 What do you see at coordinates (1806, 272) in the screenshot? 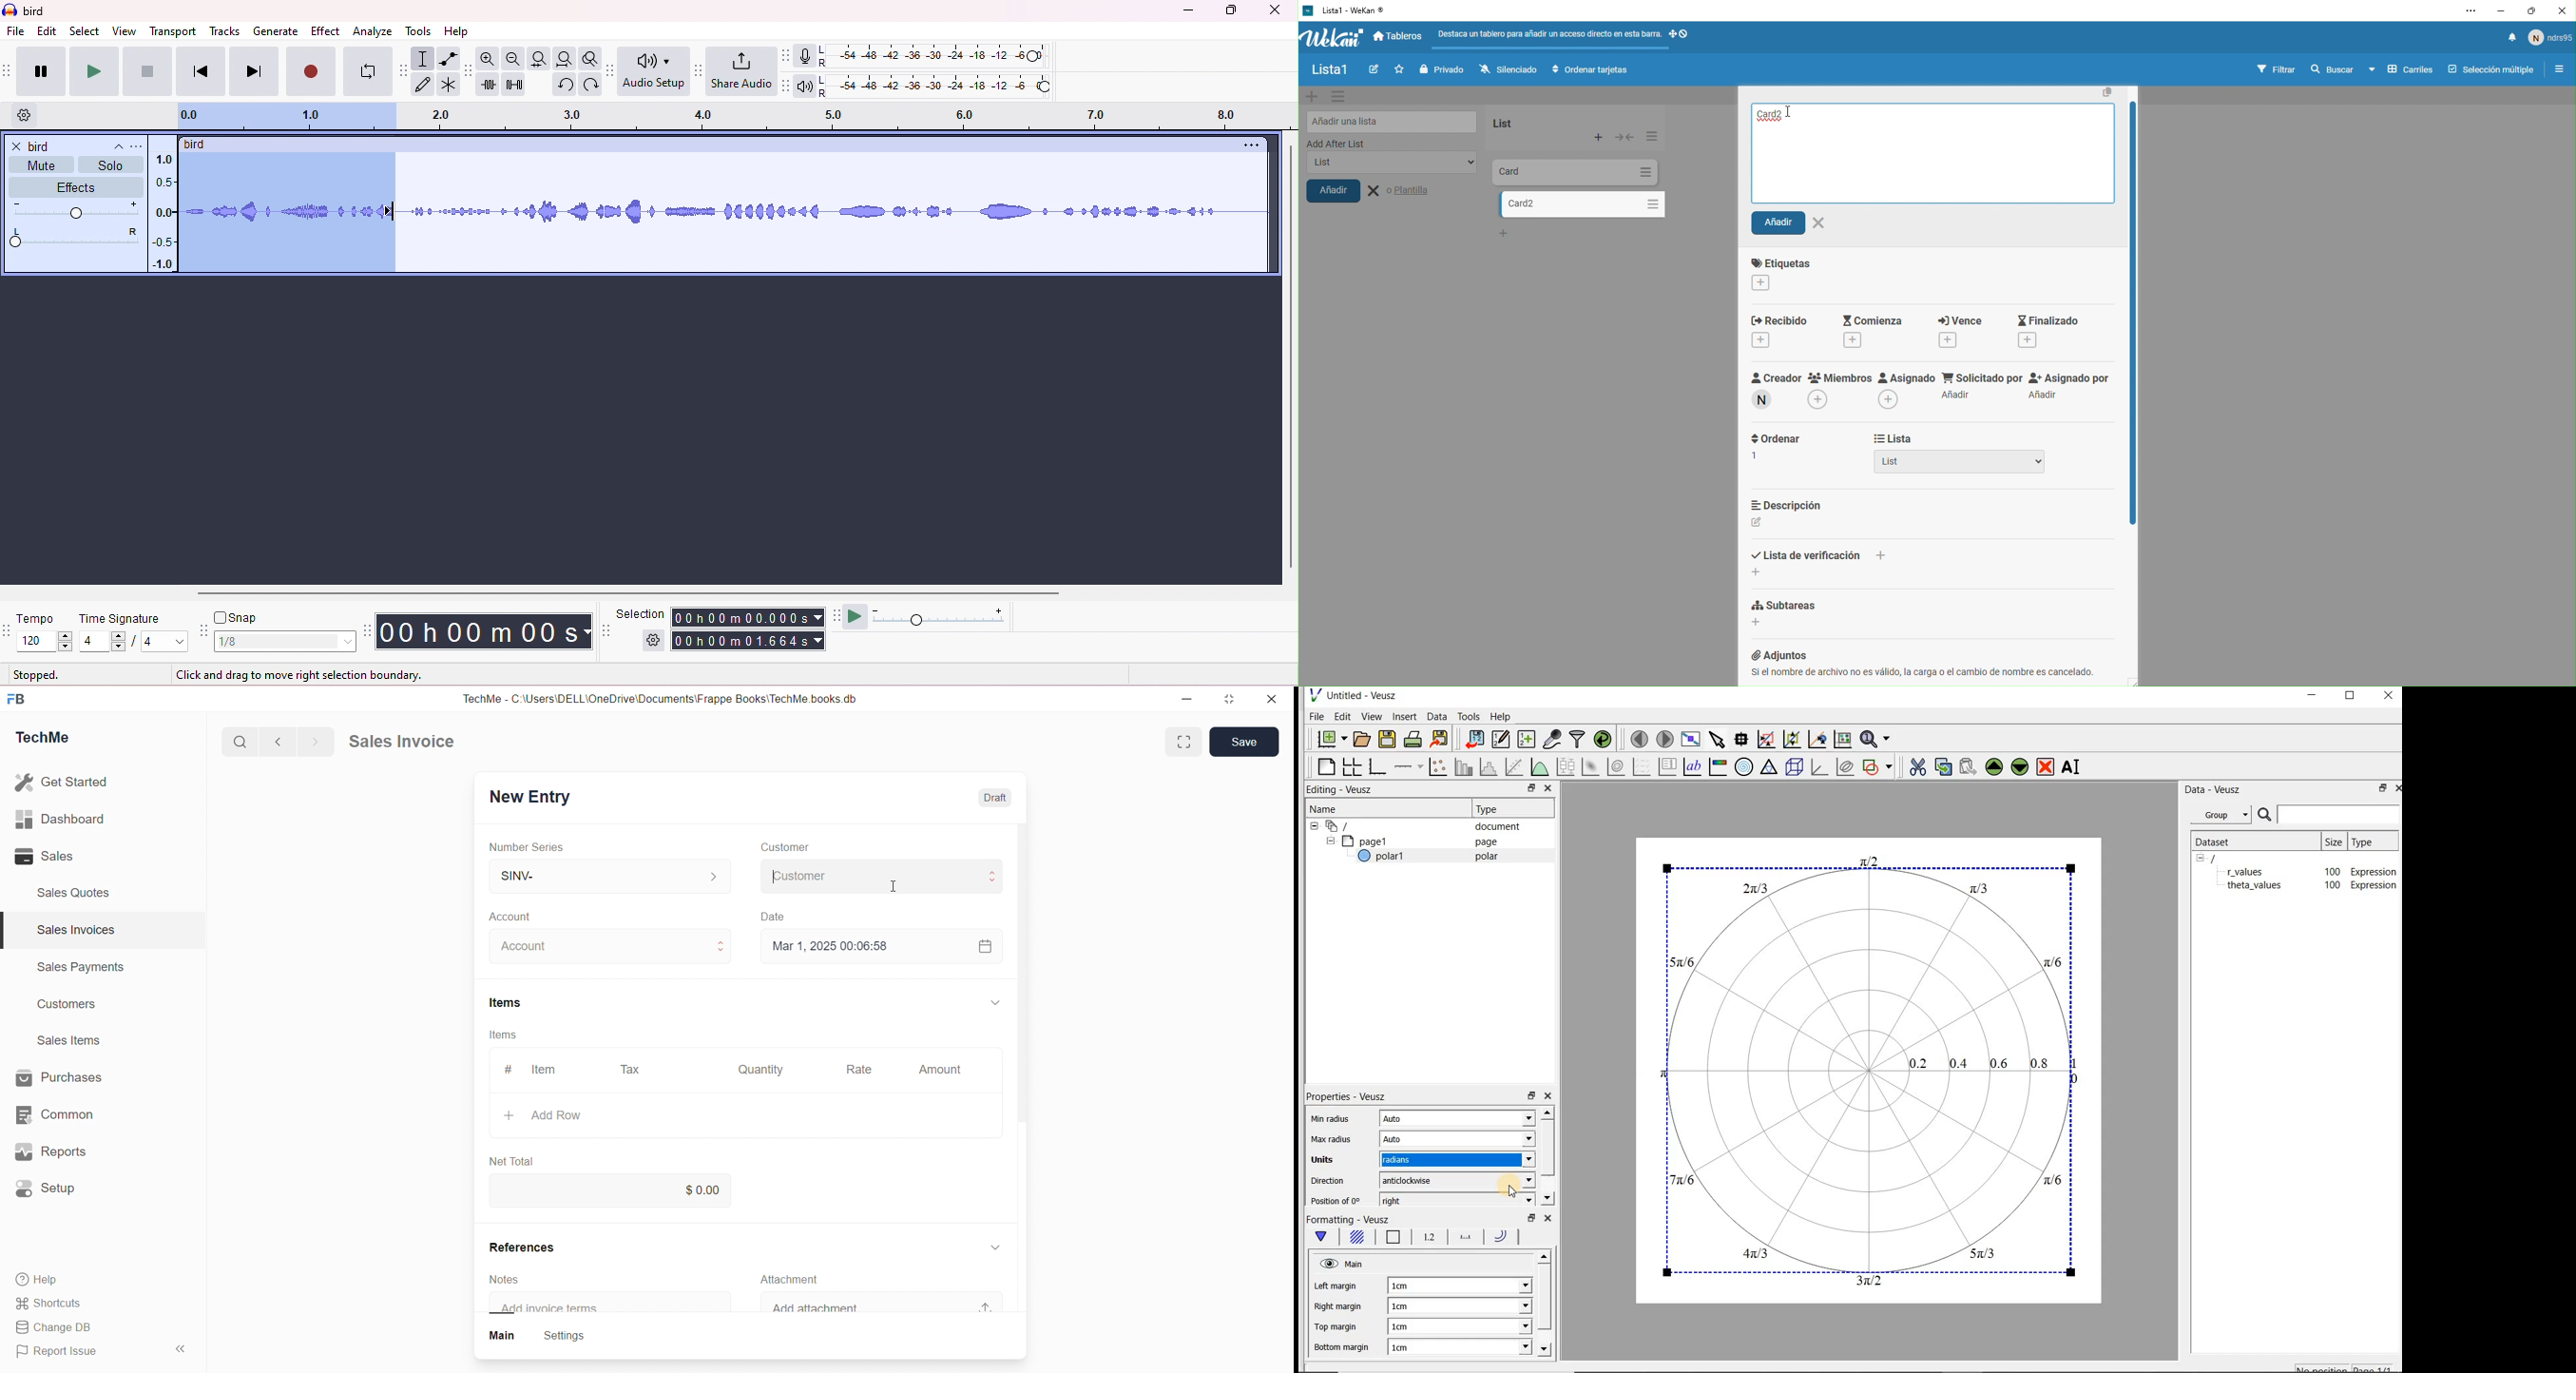
I see `etiquette` at bounding box center [1806, 272].